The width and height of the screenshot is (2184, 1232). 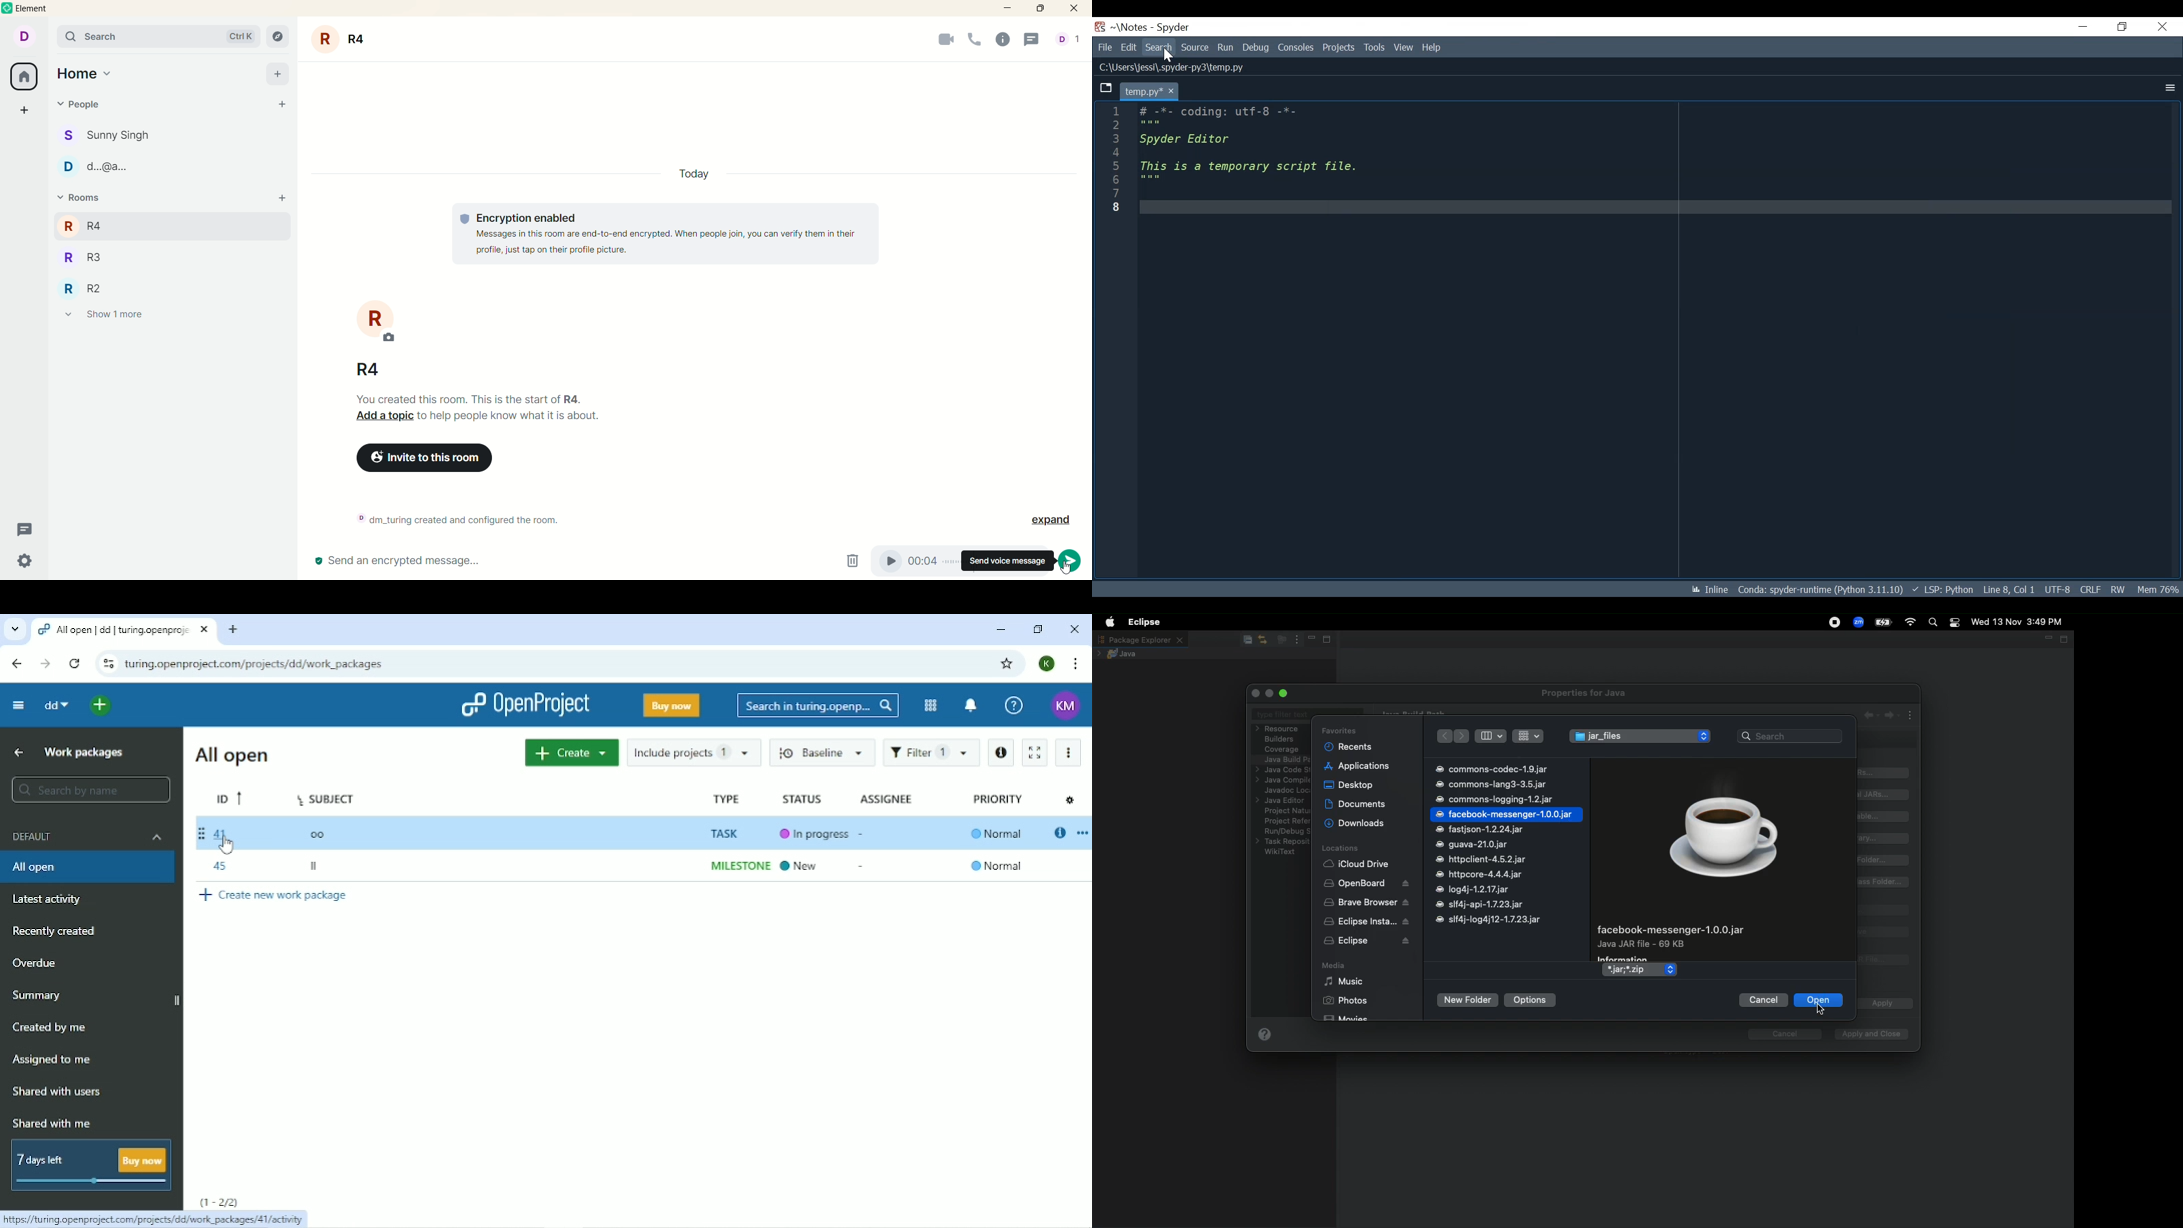 I want to click on Summary, so click(x=38, y=996).